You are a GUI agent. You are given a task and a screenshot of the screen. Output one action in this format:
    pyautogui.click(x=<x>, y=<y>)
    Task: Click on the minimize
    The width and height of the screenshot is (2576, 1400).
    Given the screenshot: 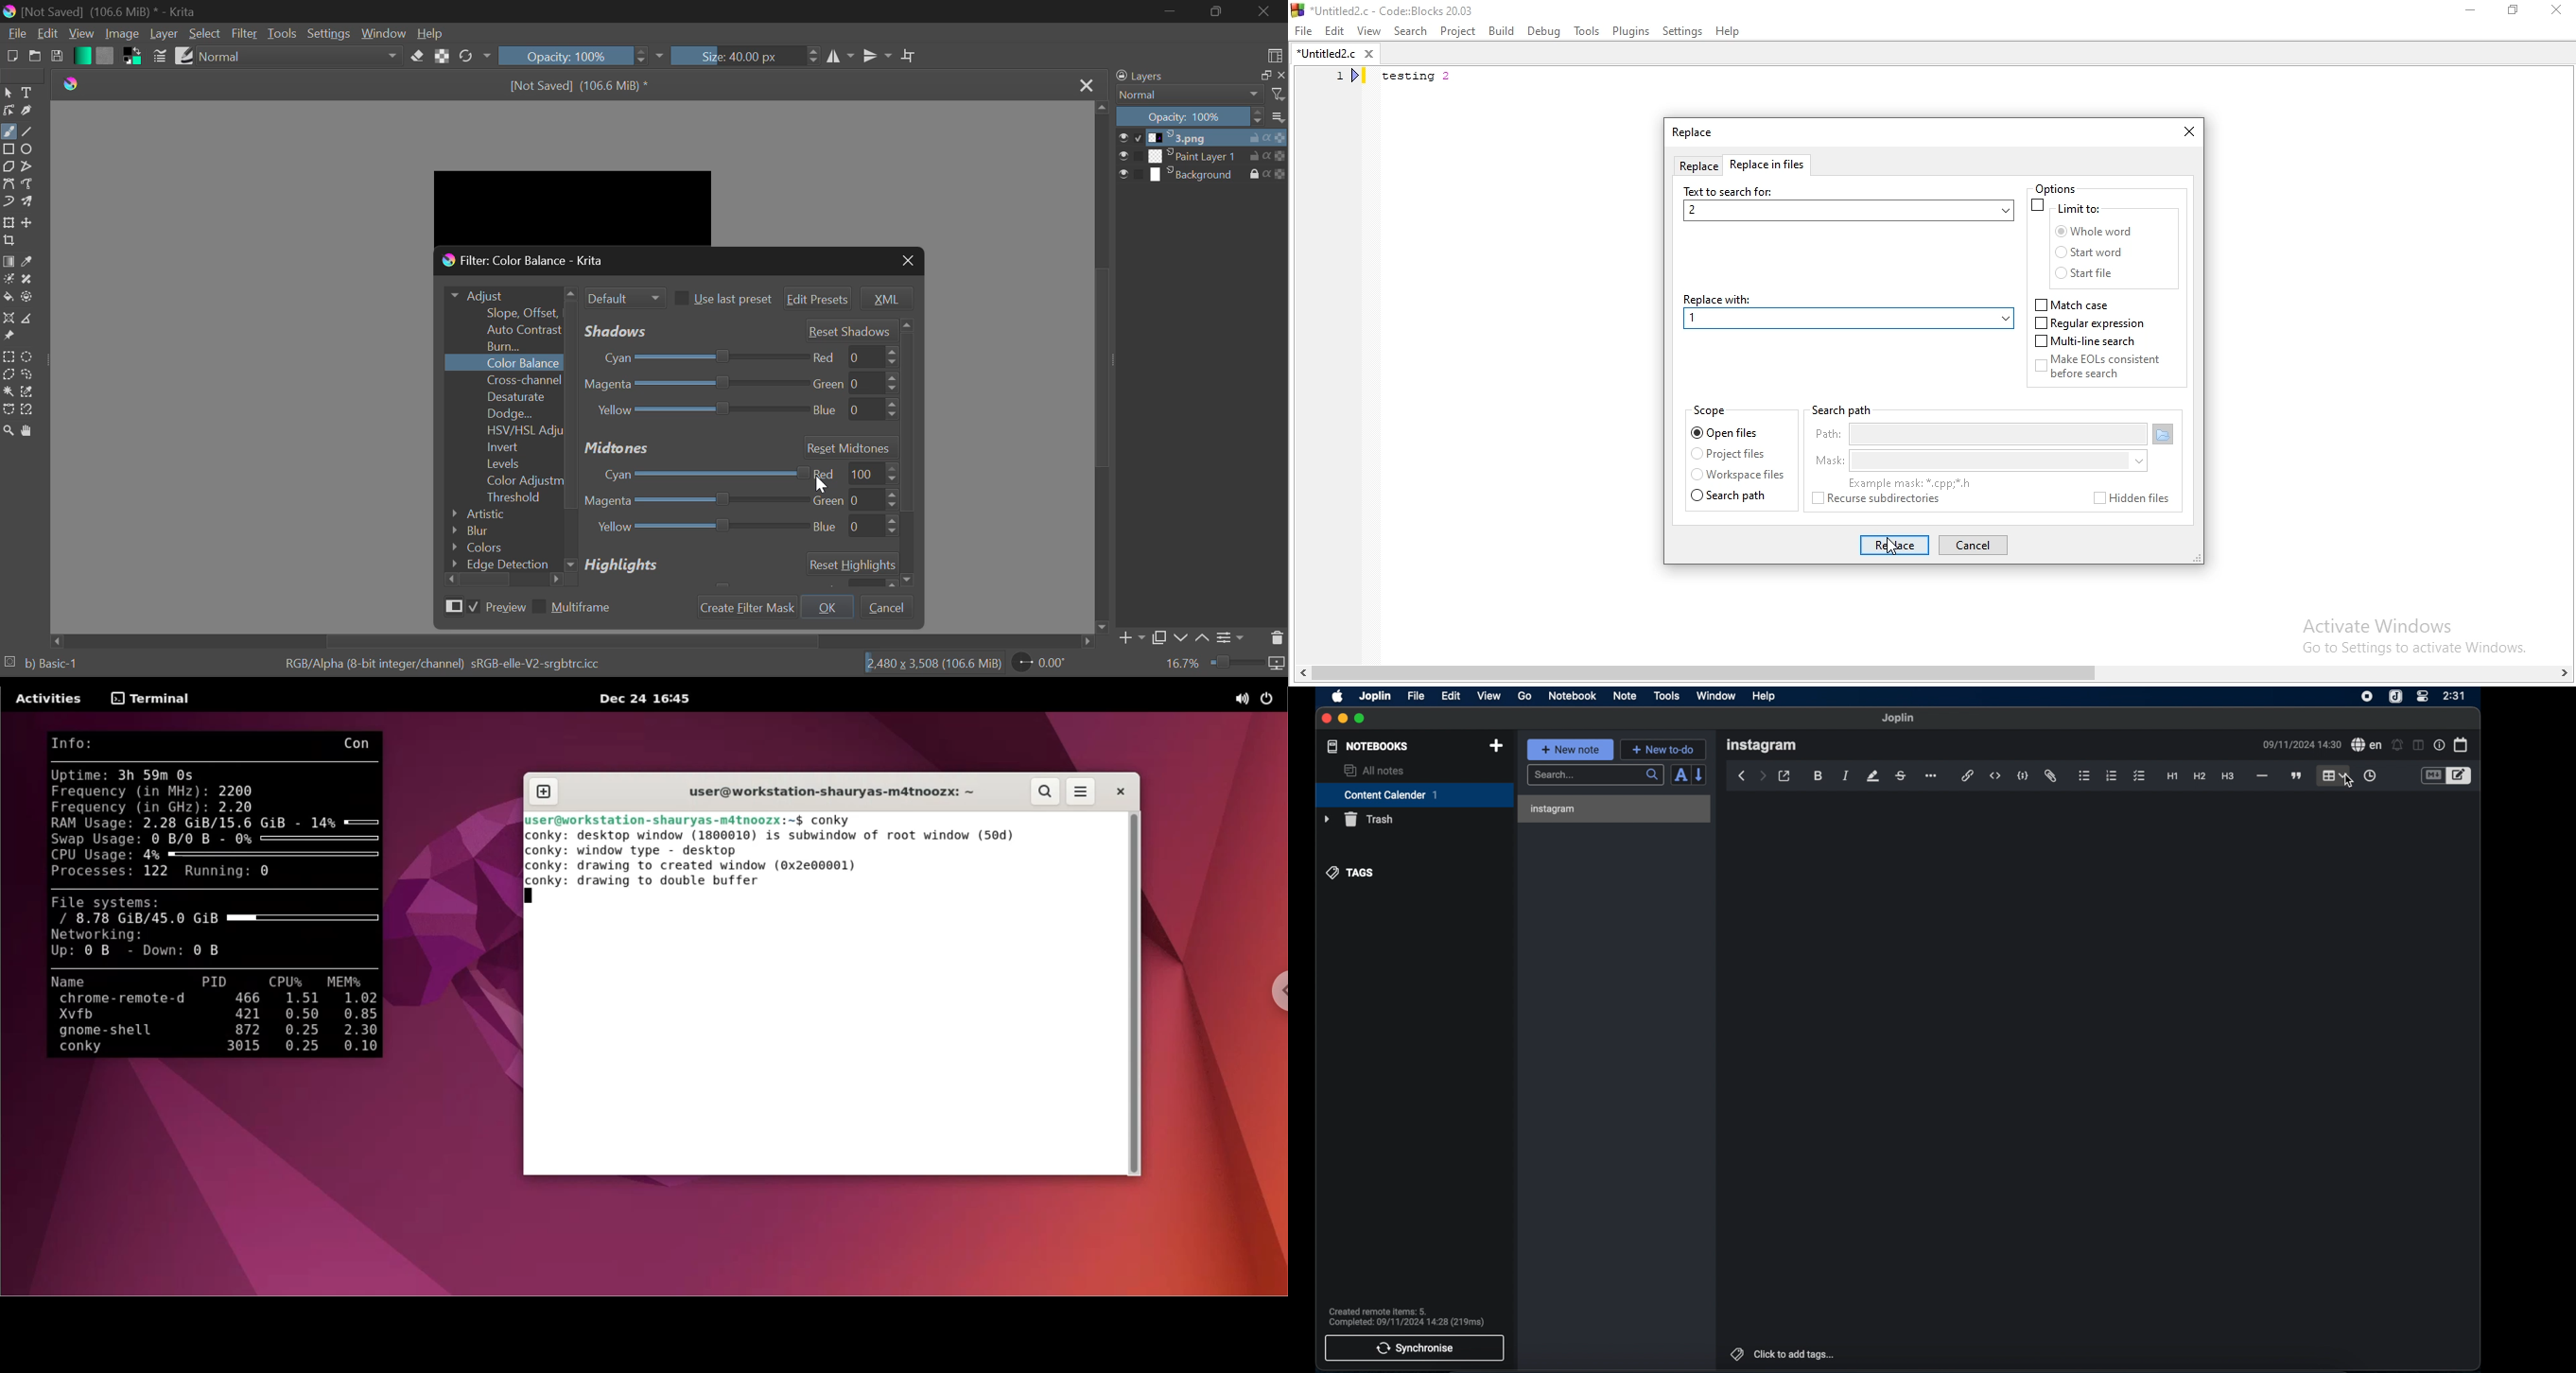 What is the action you would take?
    pyautogui.click(x=1342, y=719)
    